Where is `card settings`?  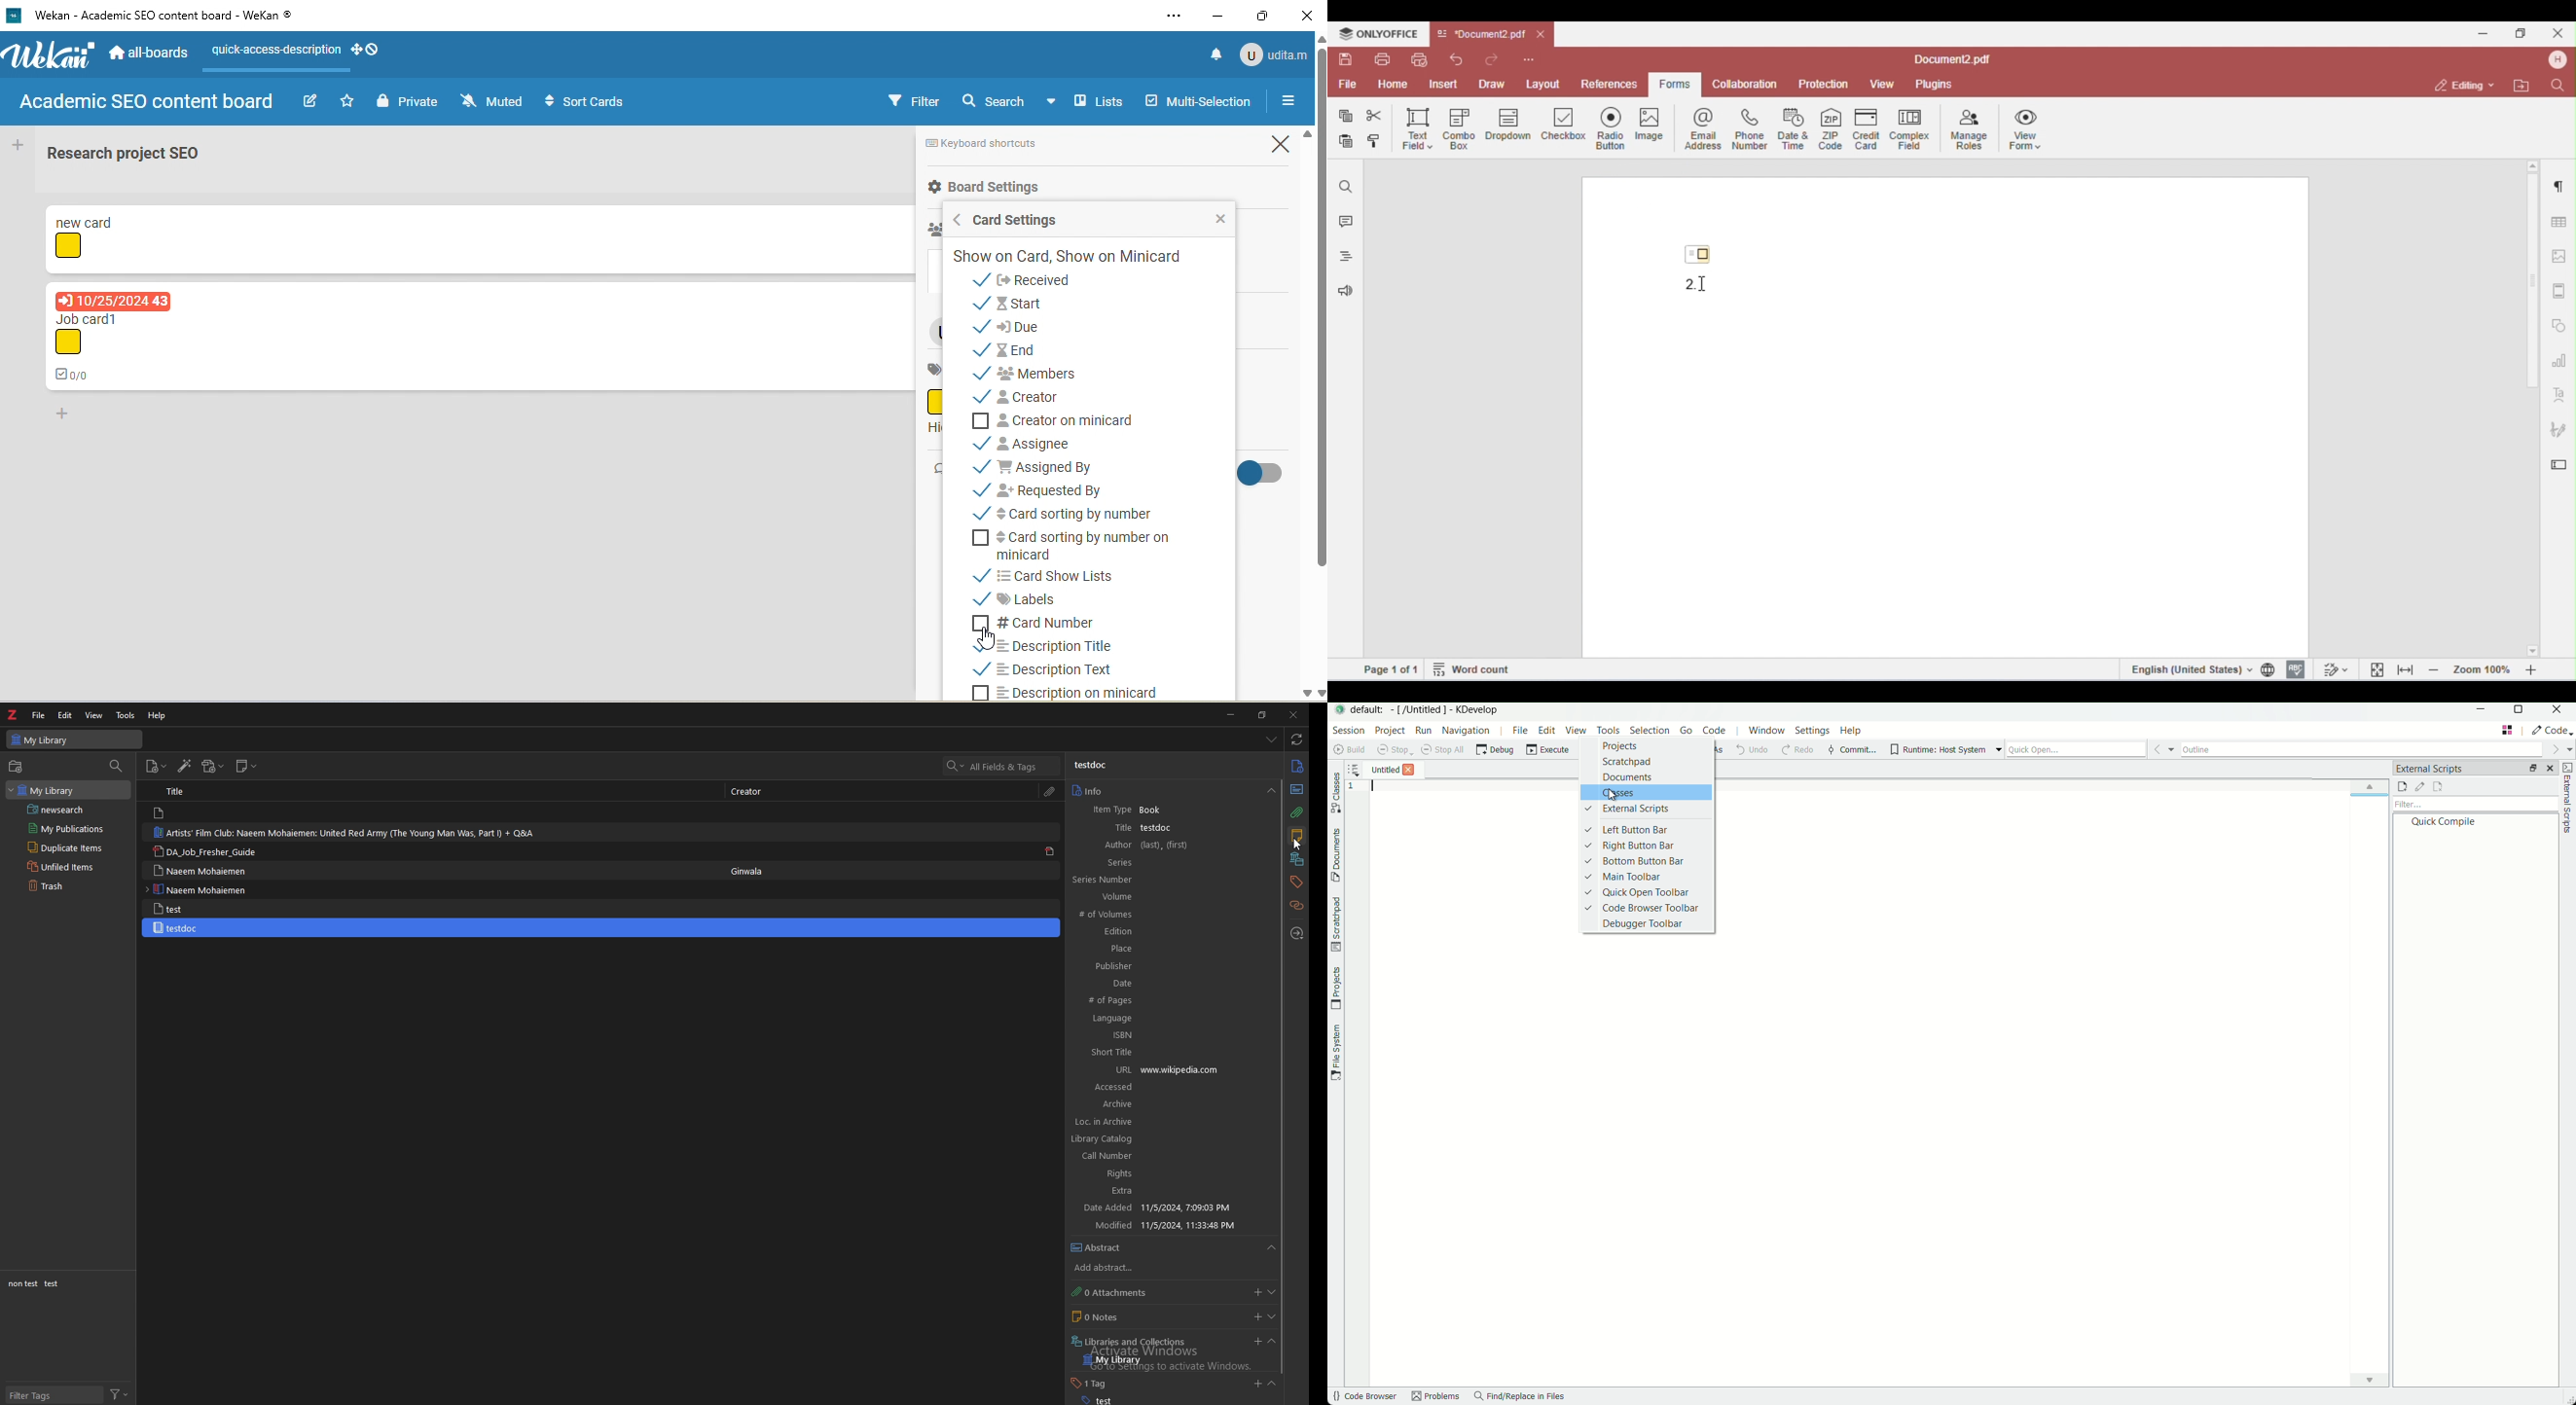
card settings is located at coordinates (1024, 220).